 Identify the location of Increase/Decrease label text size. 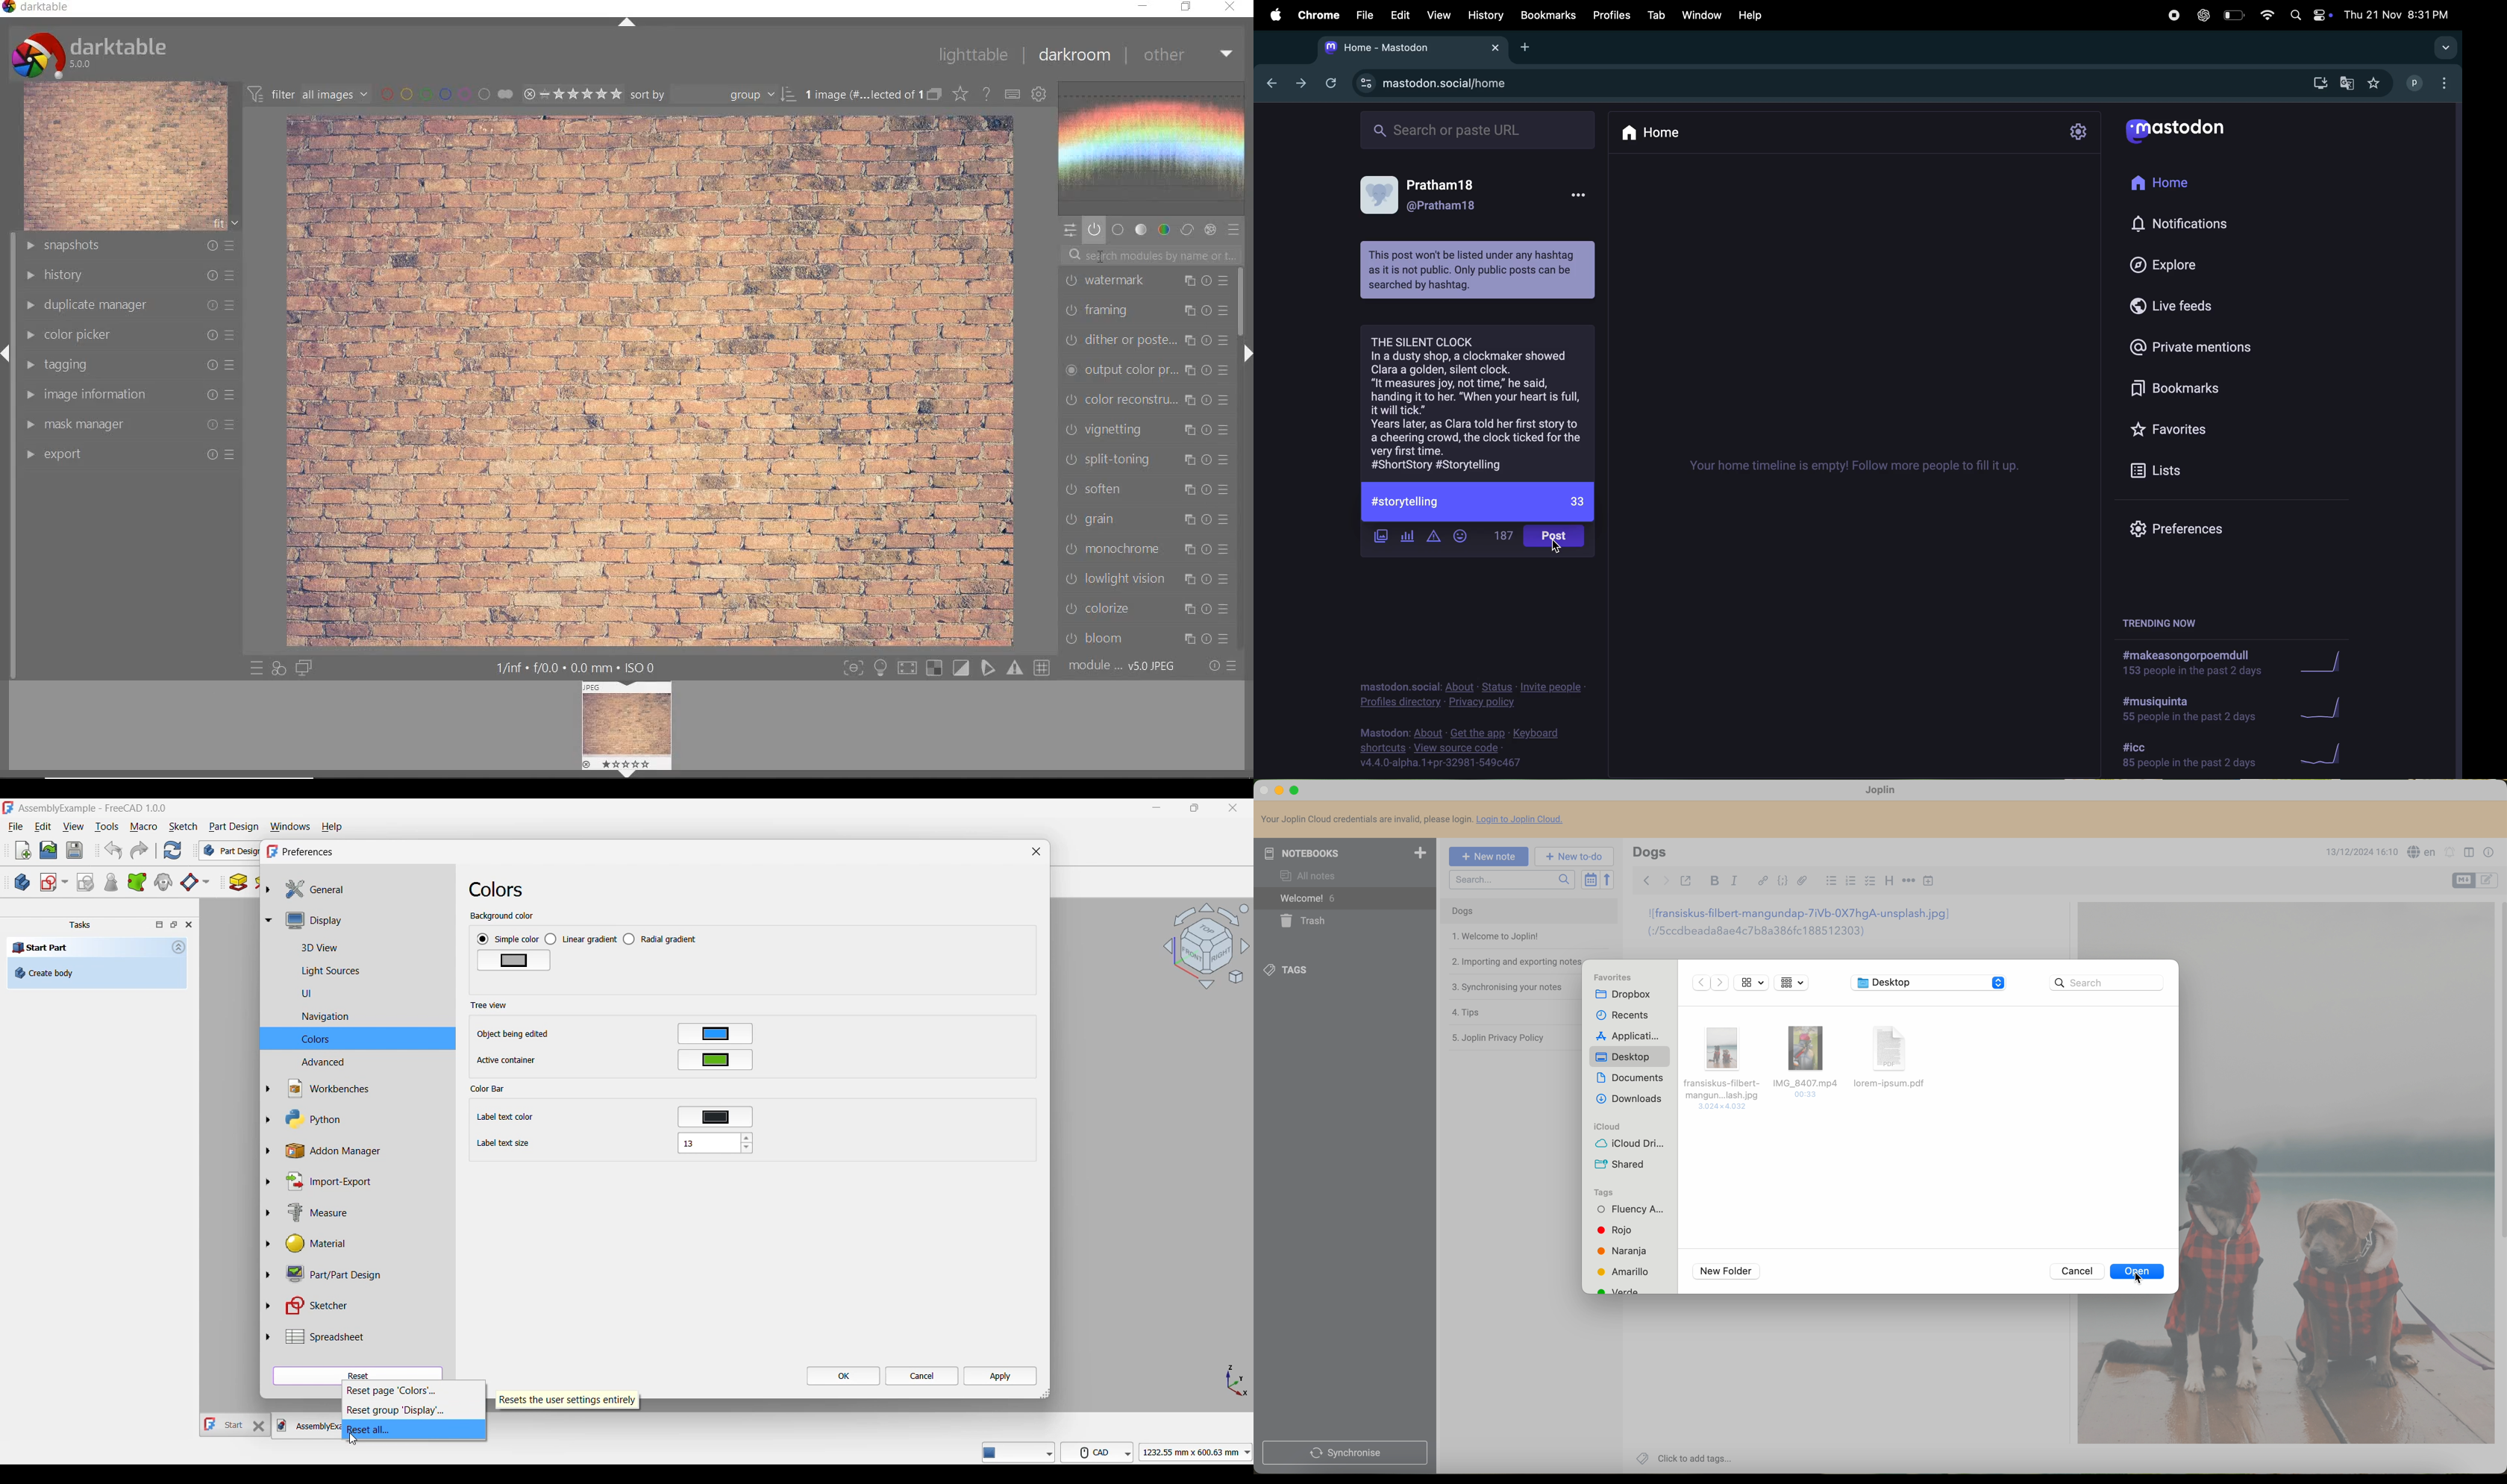
(747, 1143).